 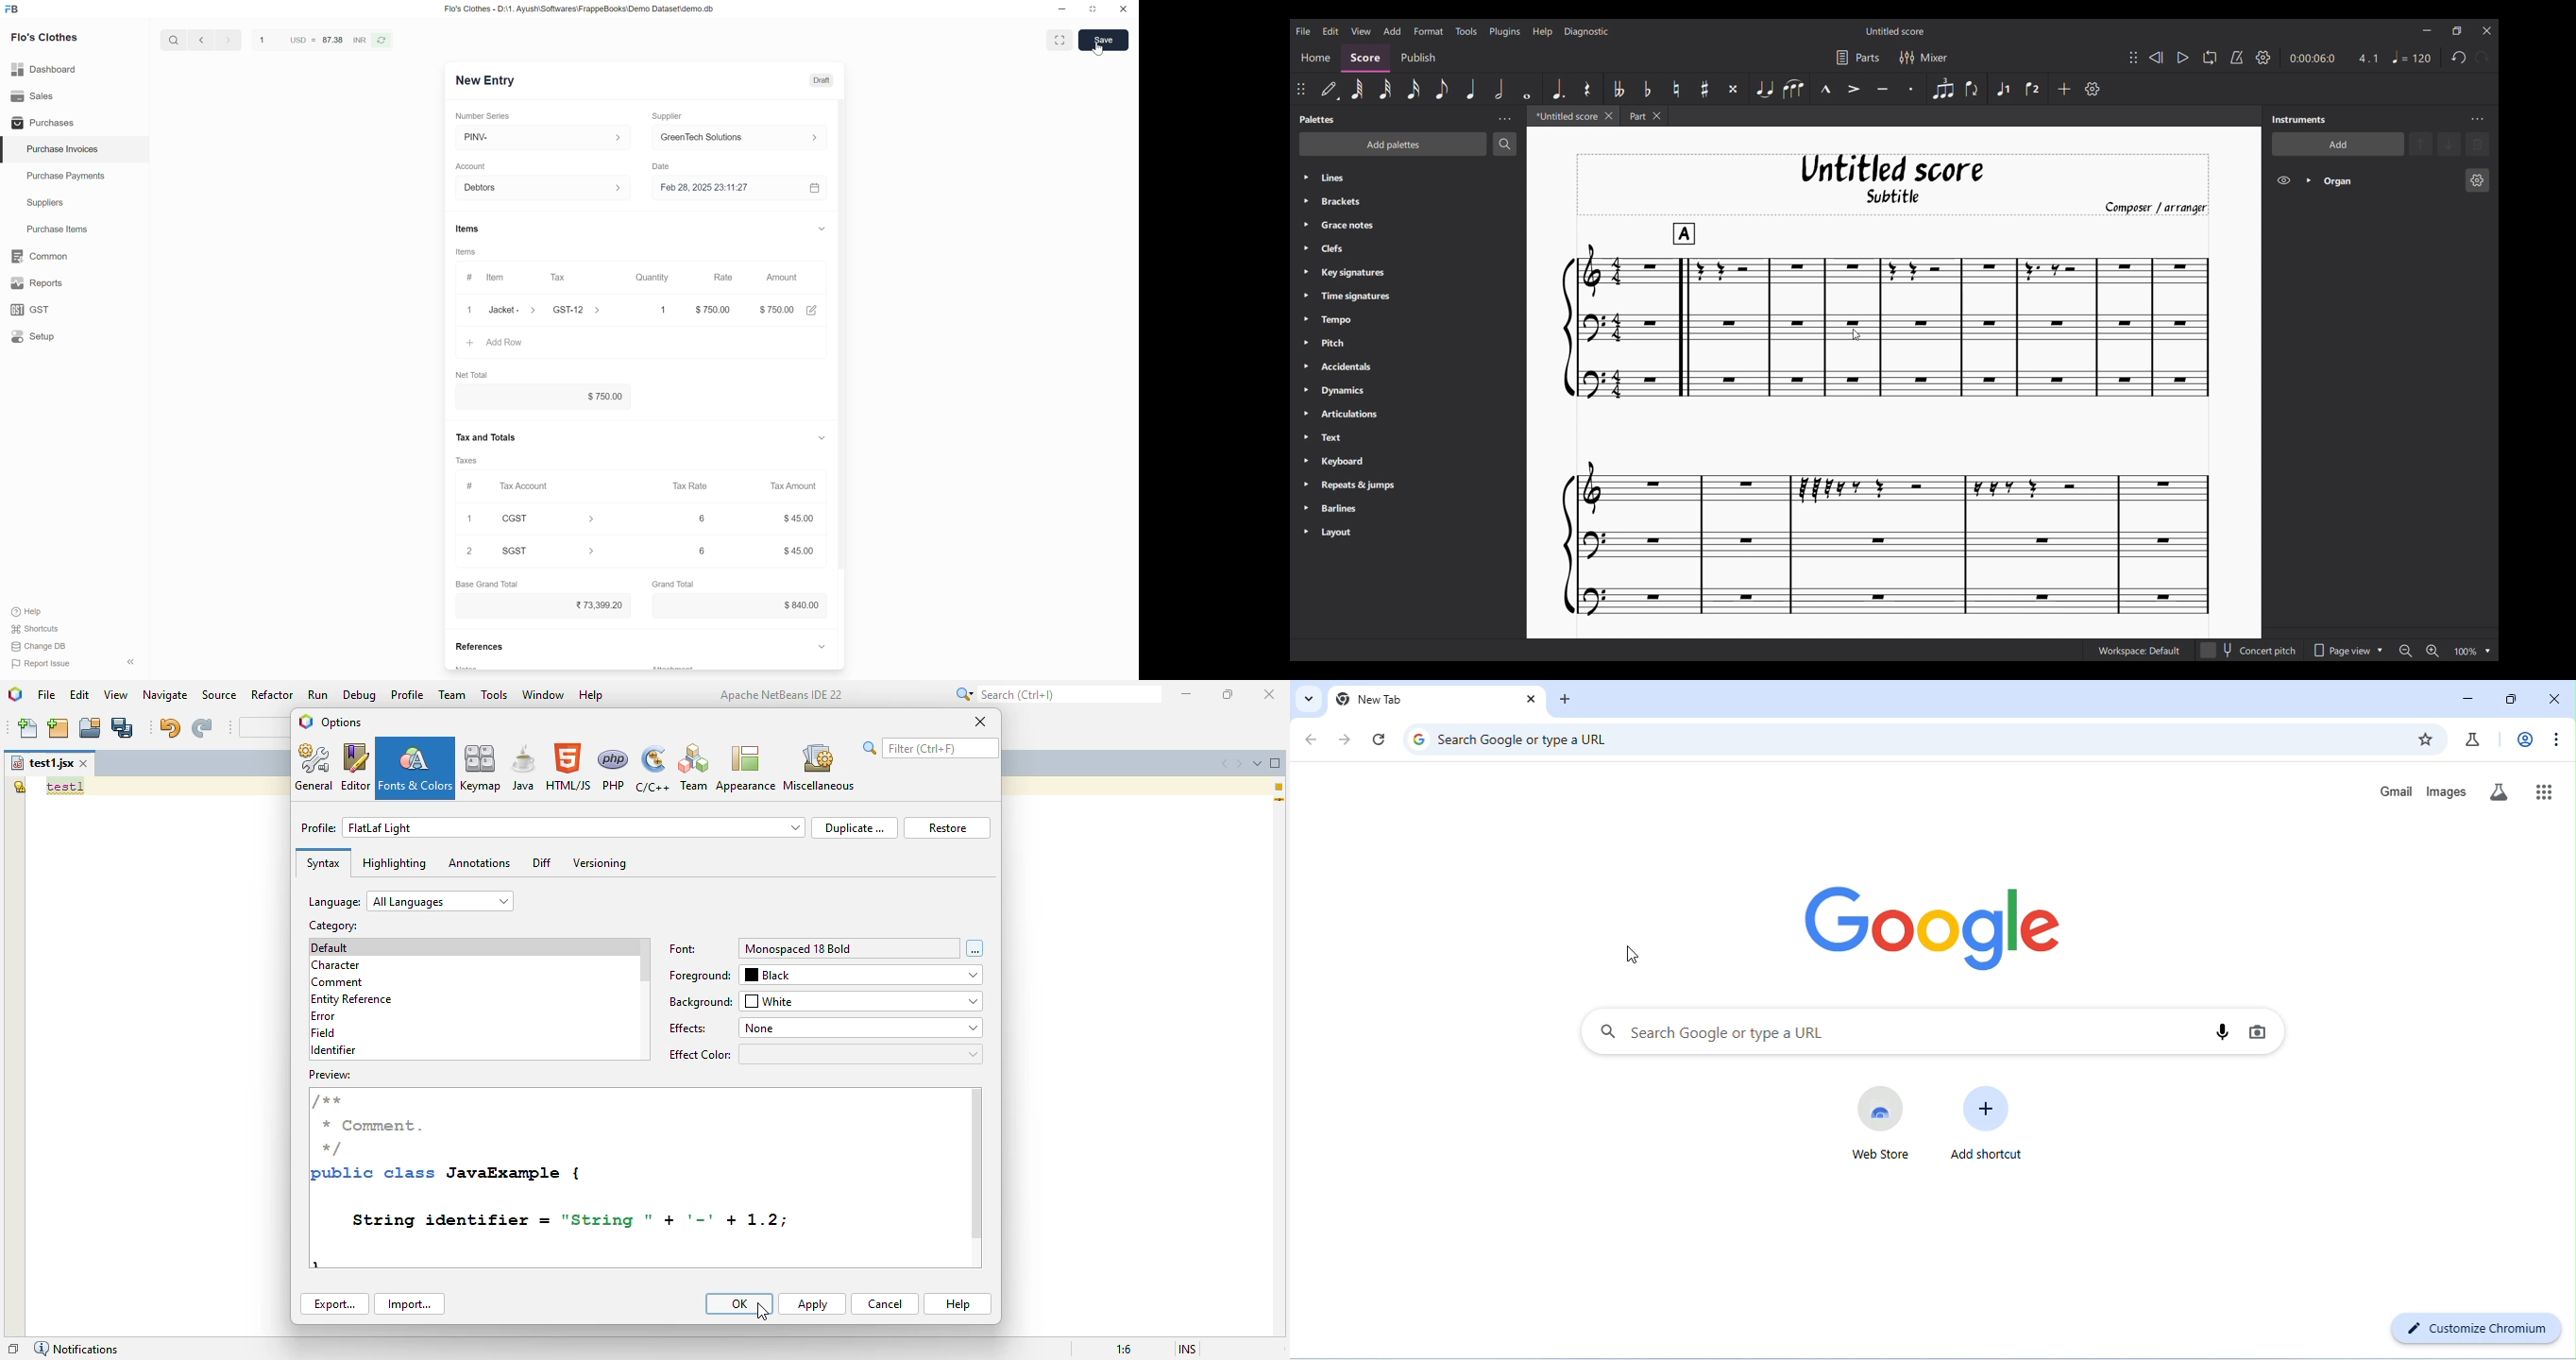 I want to click on Number Series, so click(x=482, y=116).